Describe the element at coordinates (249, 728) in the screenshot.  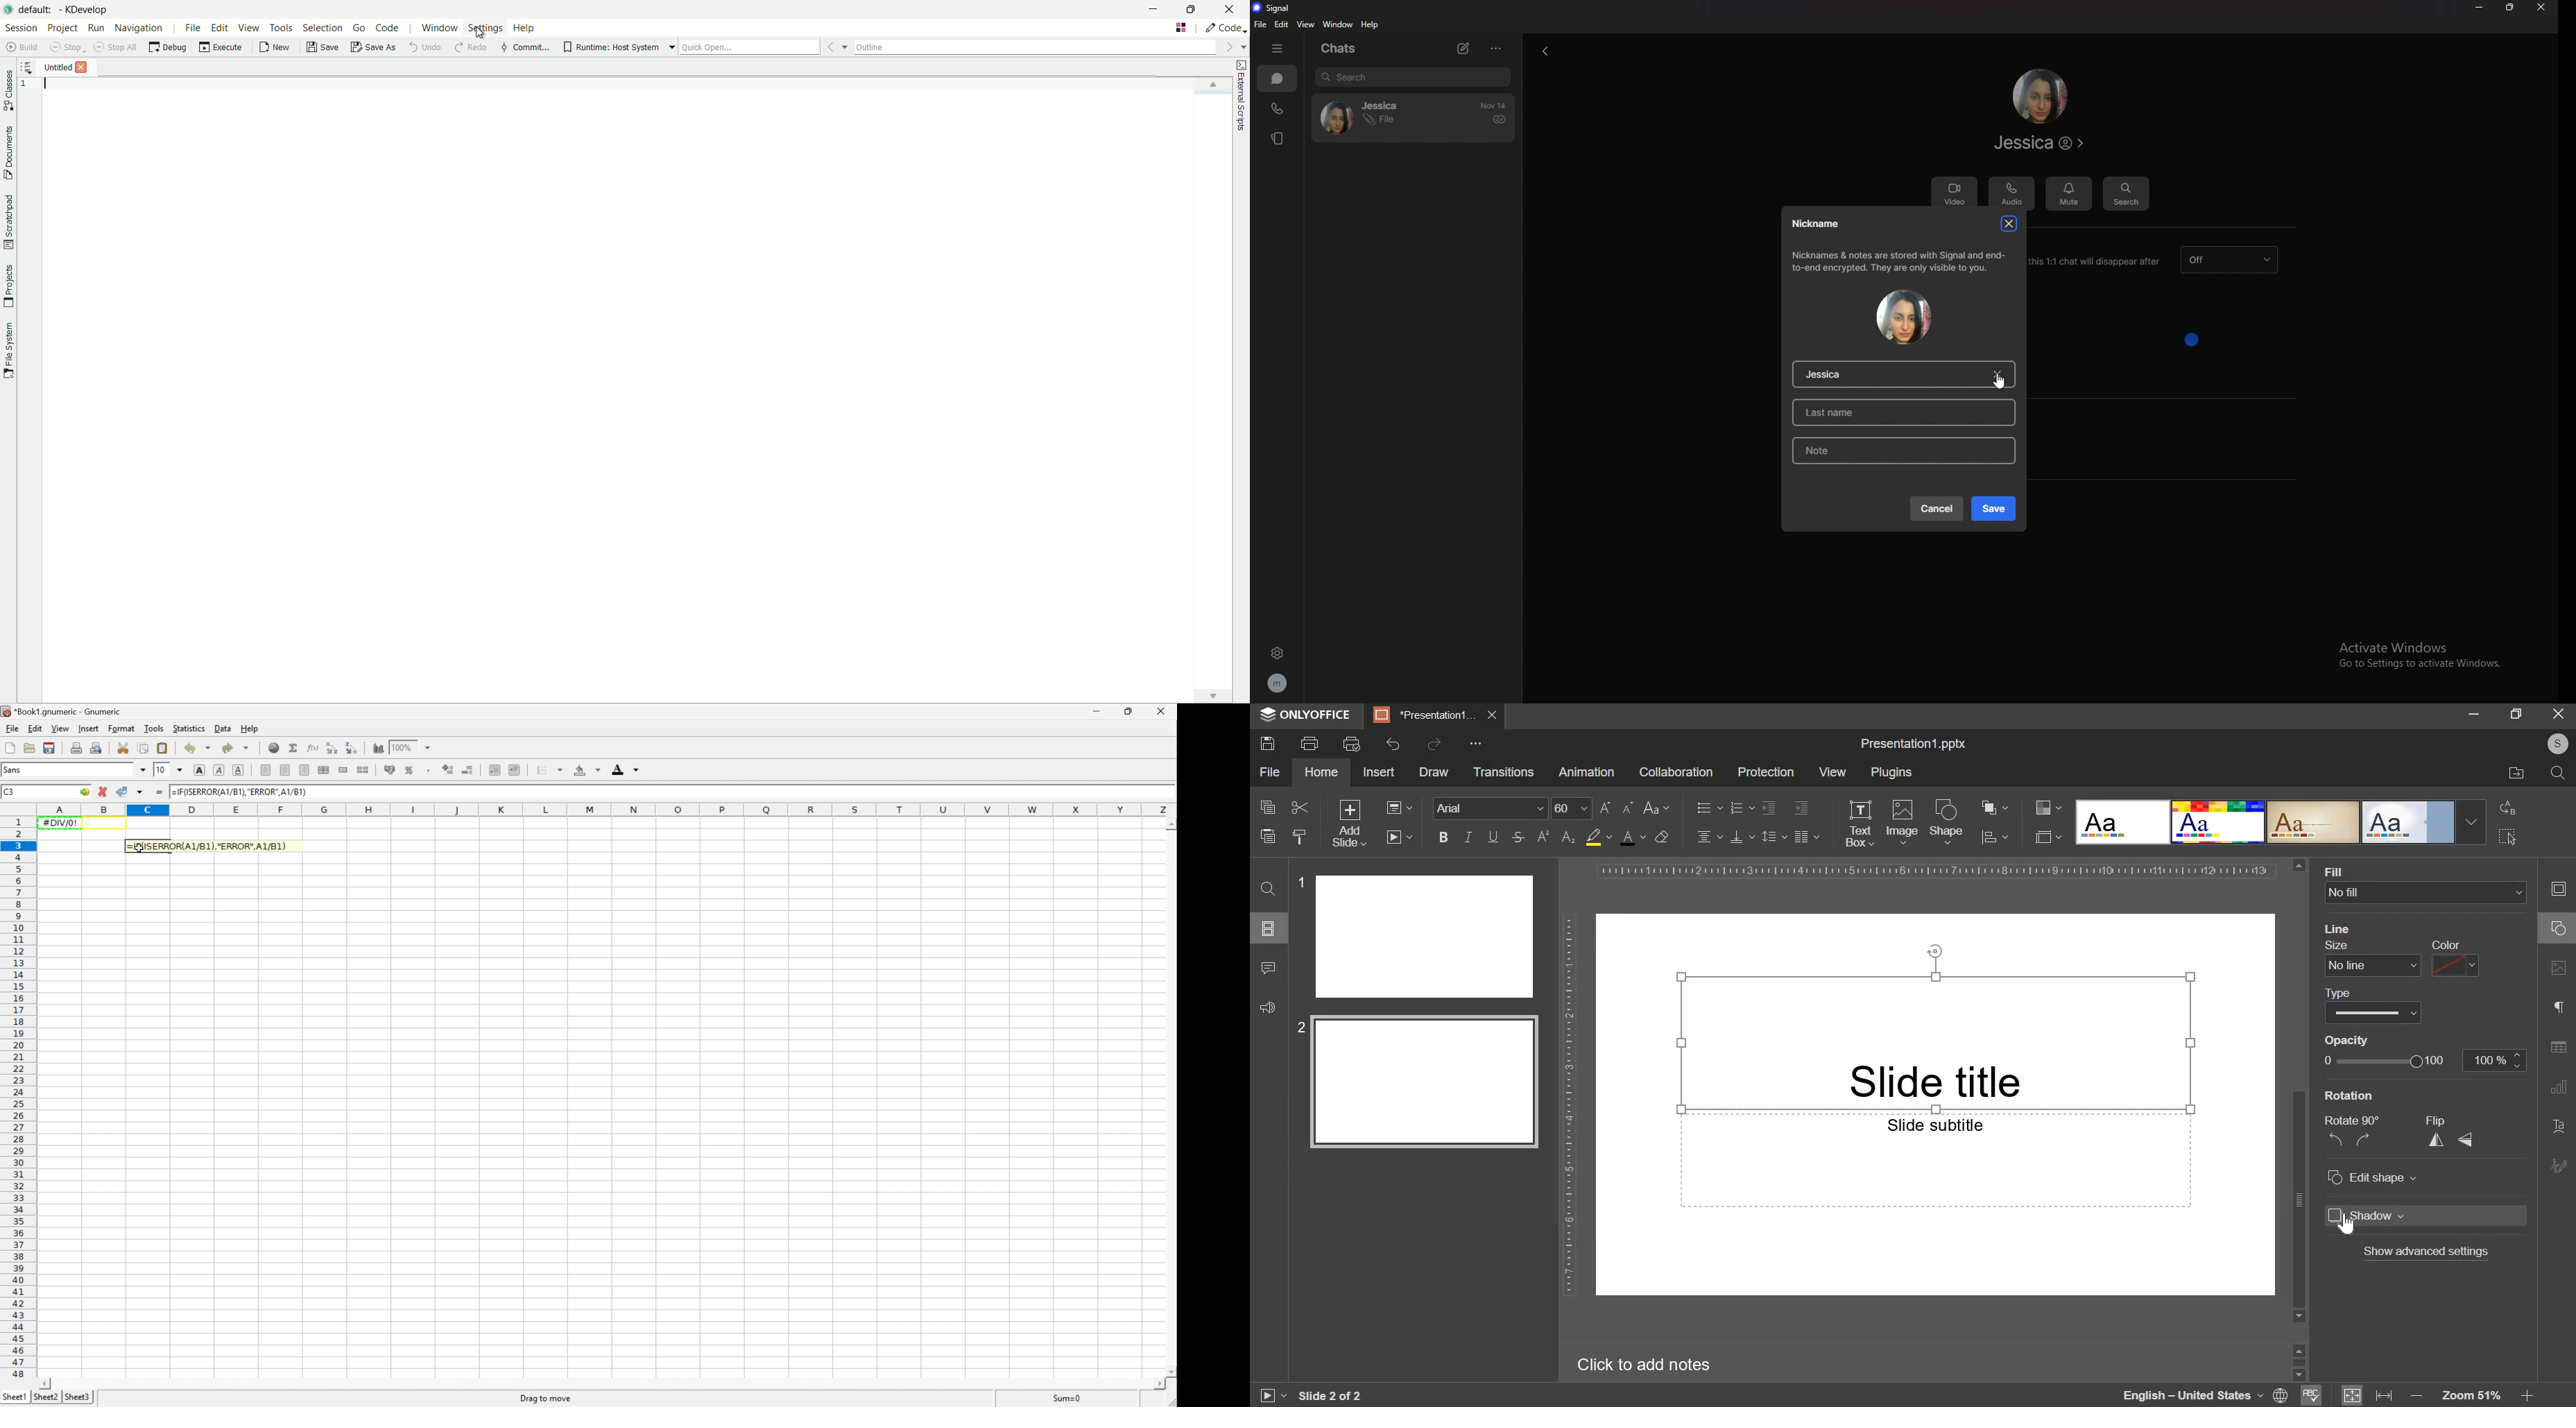
I see `Help` at that location.